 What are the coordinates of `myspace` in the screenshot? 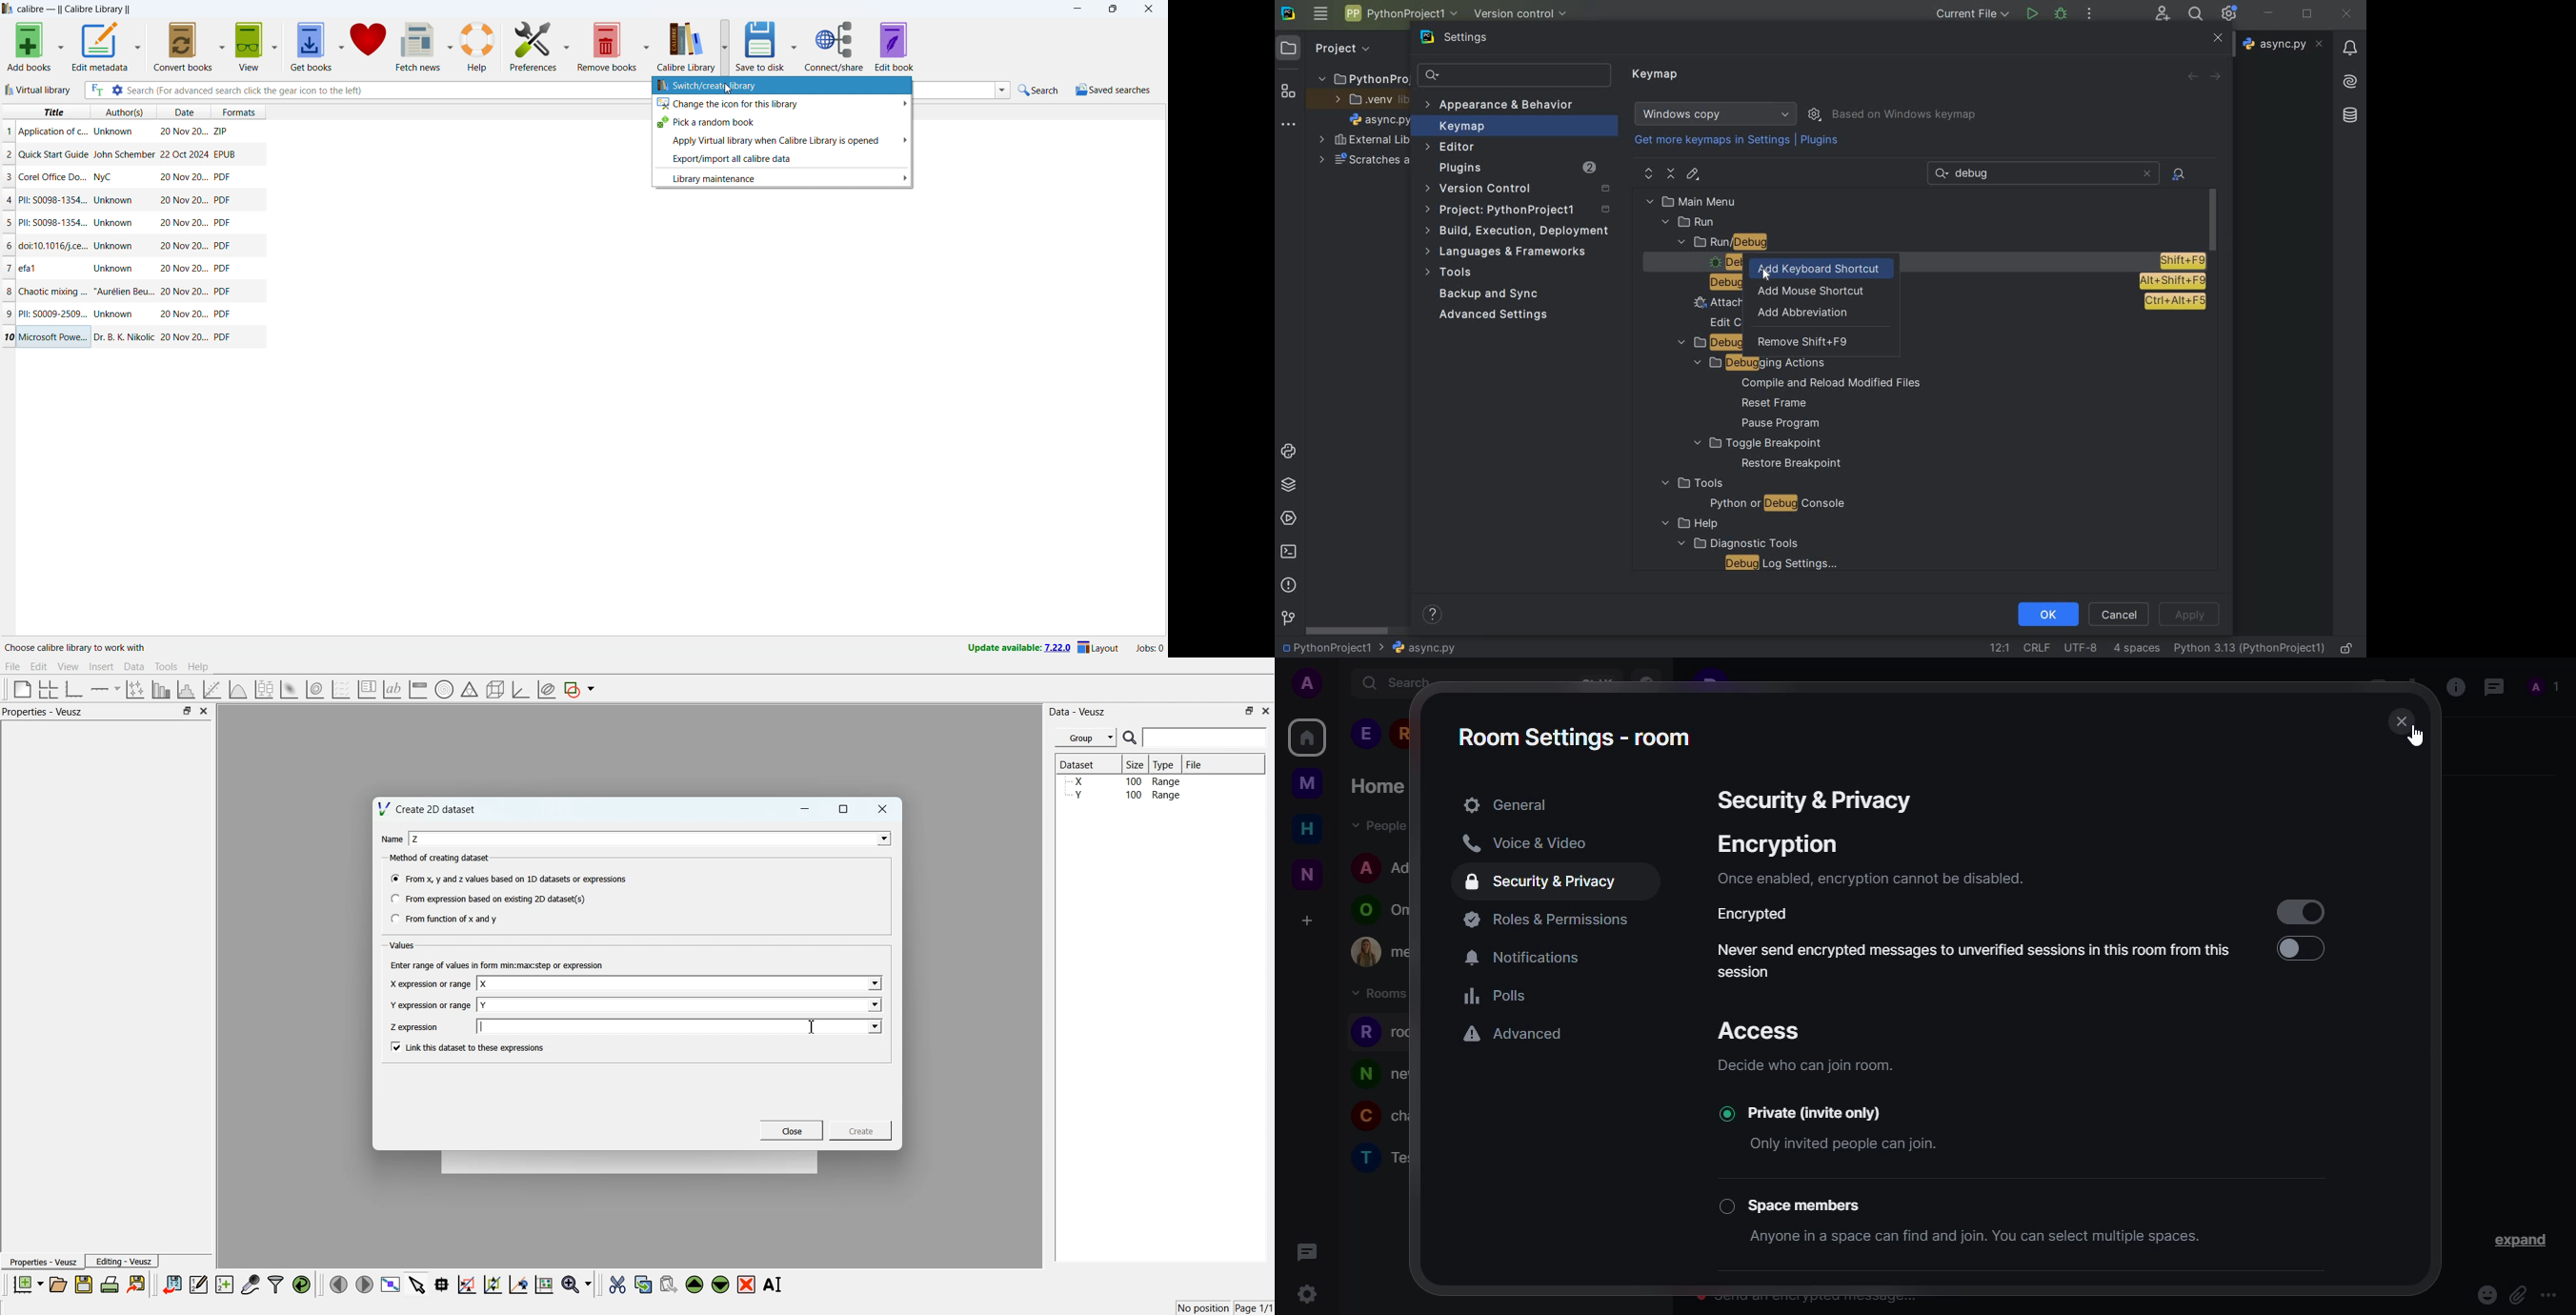 It's located at (1307, 782).